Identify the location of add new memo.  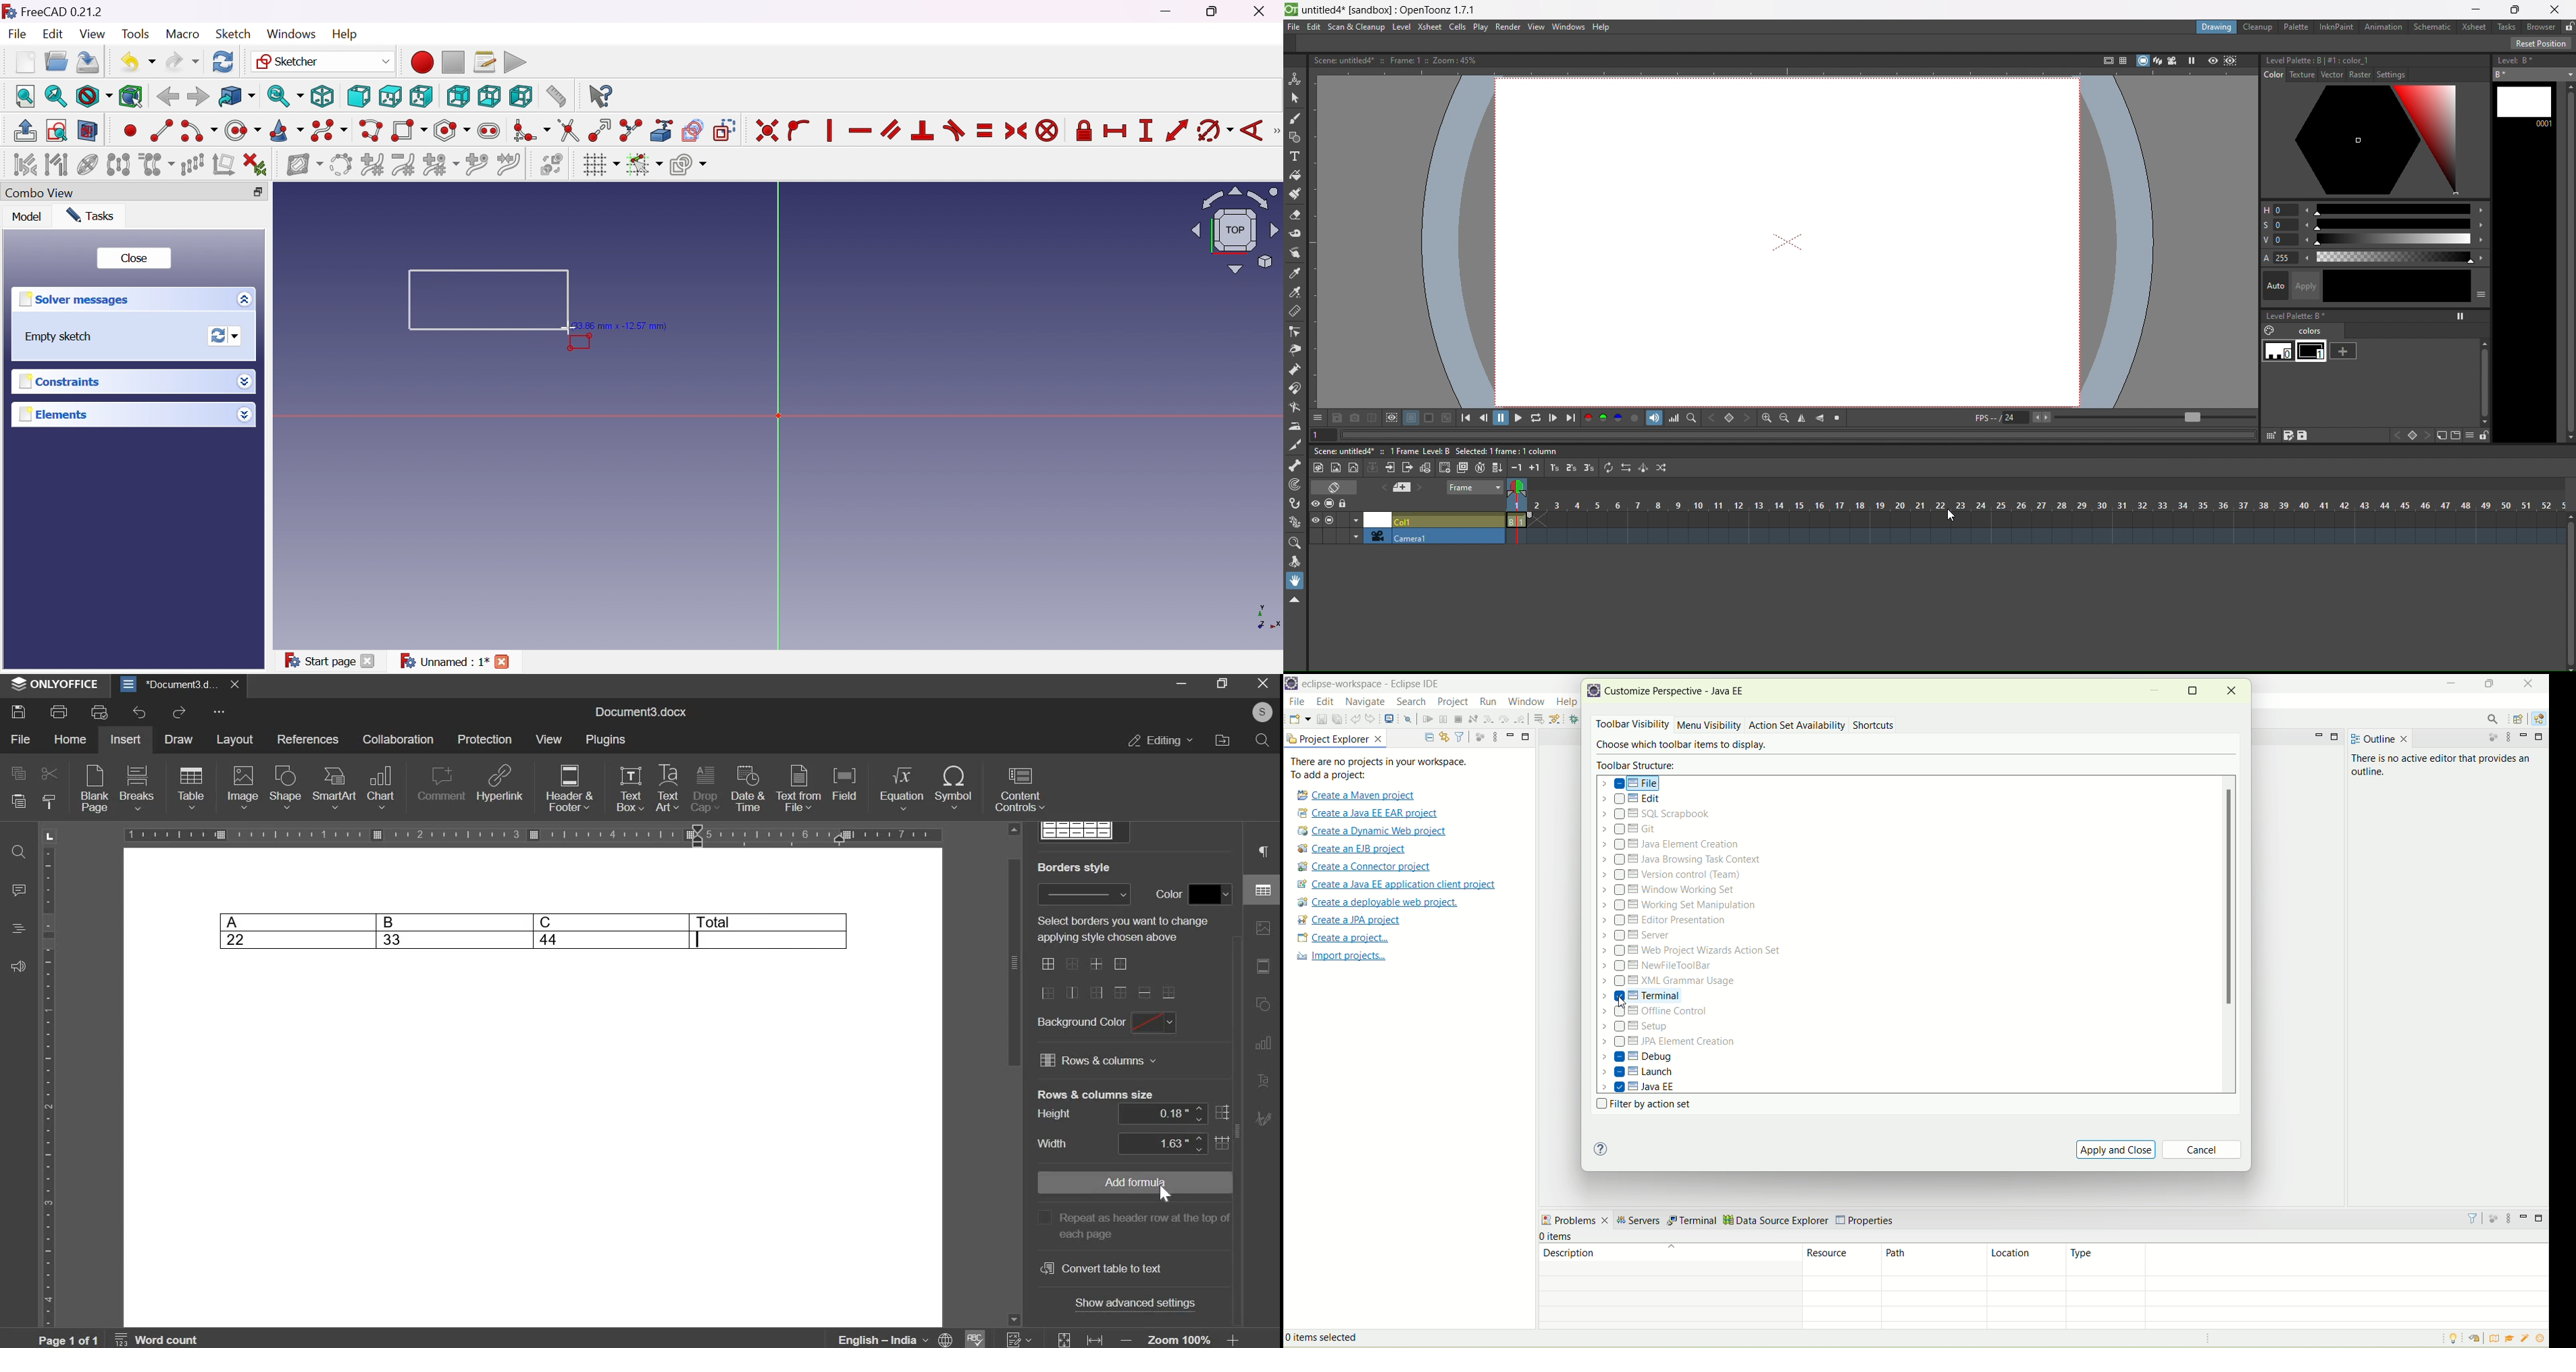
(1406, 487).